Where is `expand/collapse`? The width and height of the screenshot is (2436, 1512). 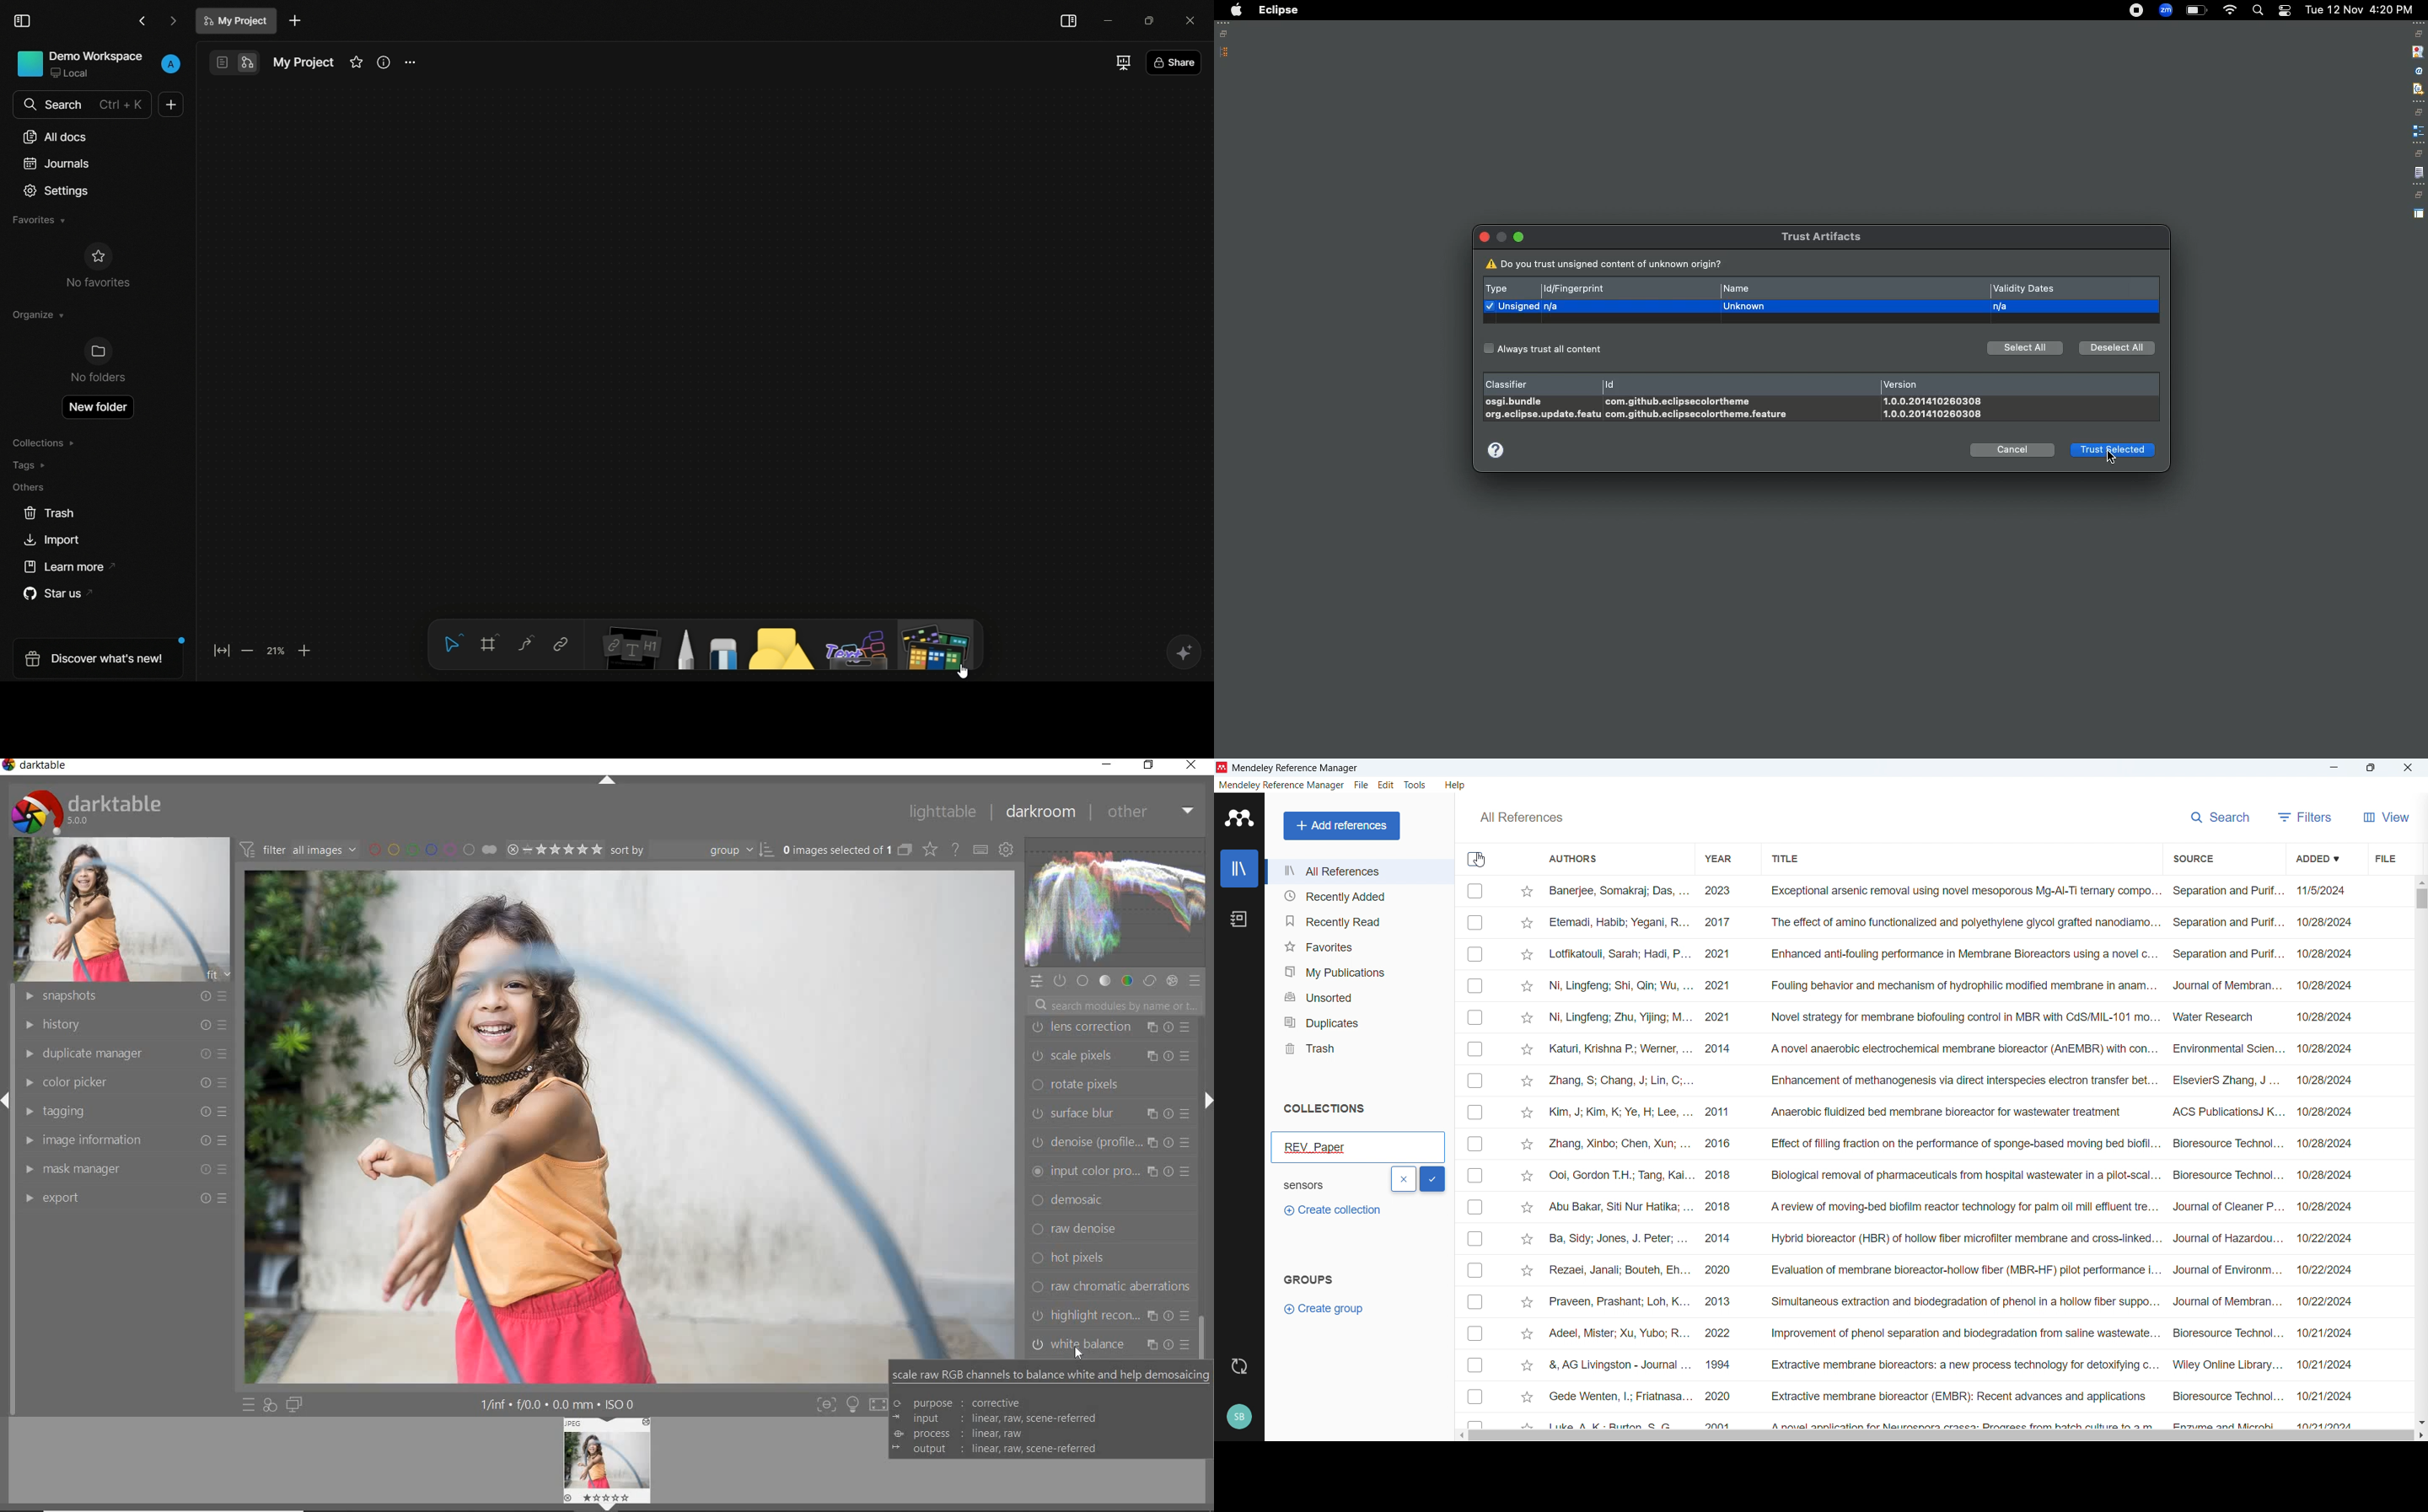
expand/collapse is located at coordinates (1203, 1104).